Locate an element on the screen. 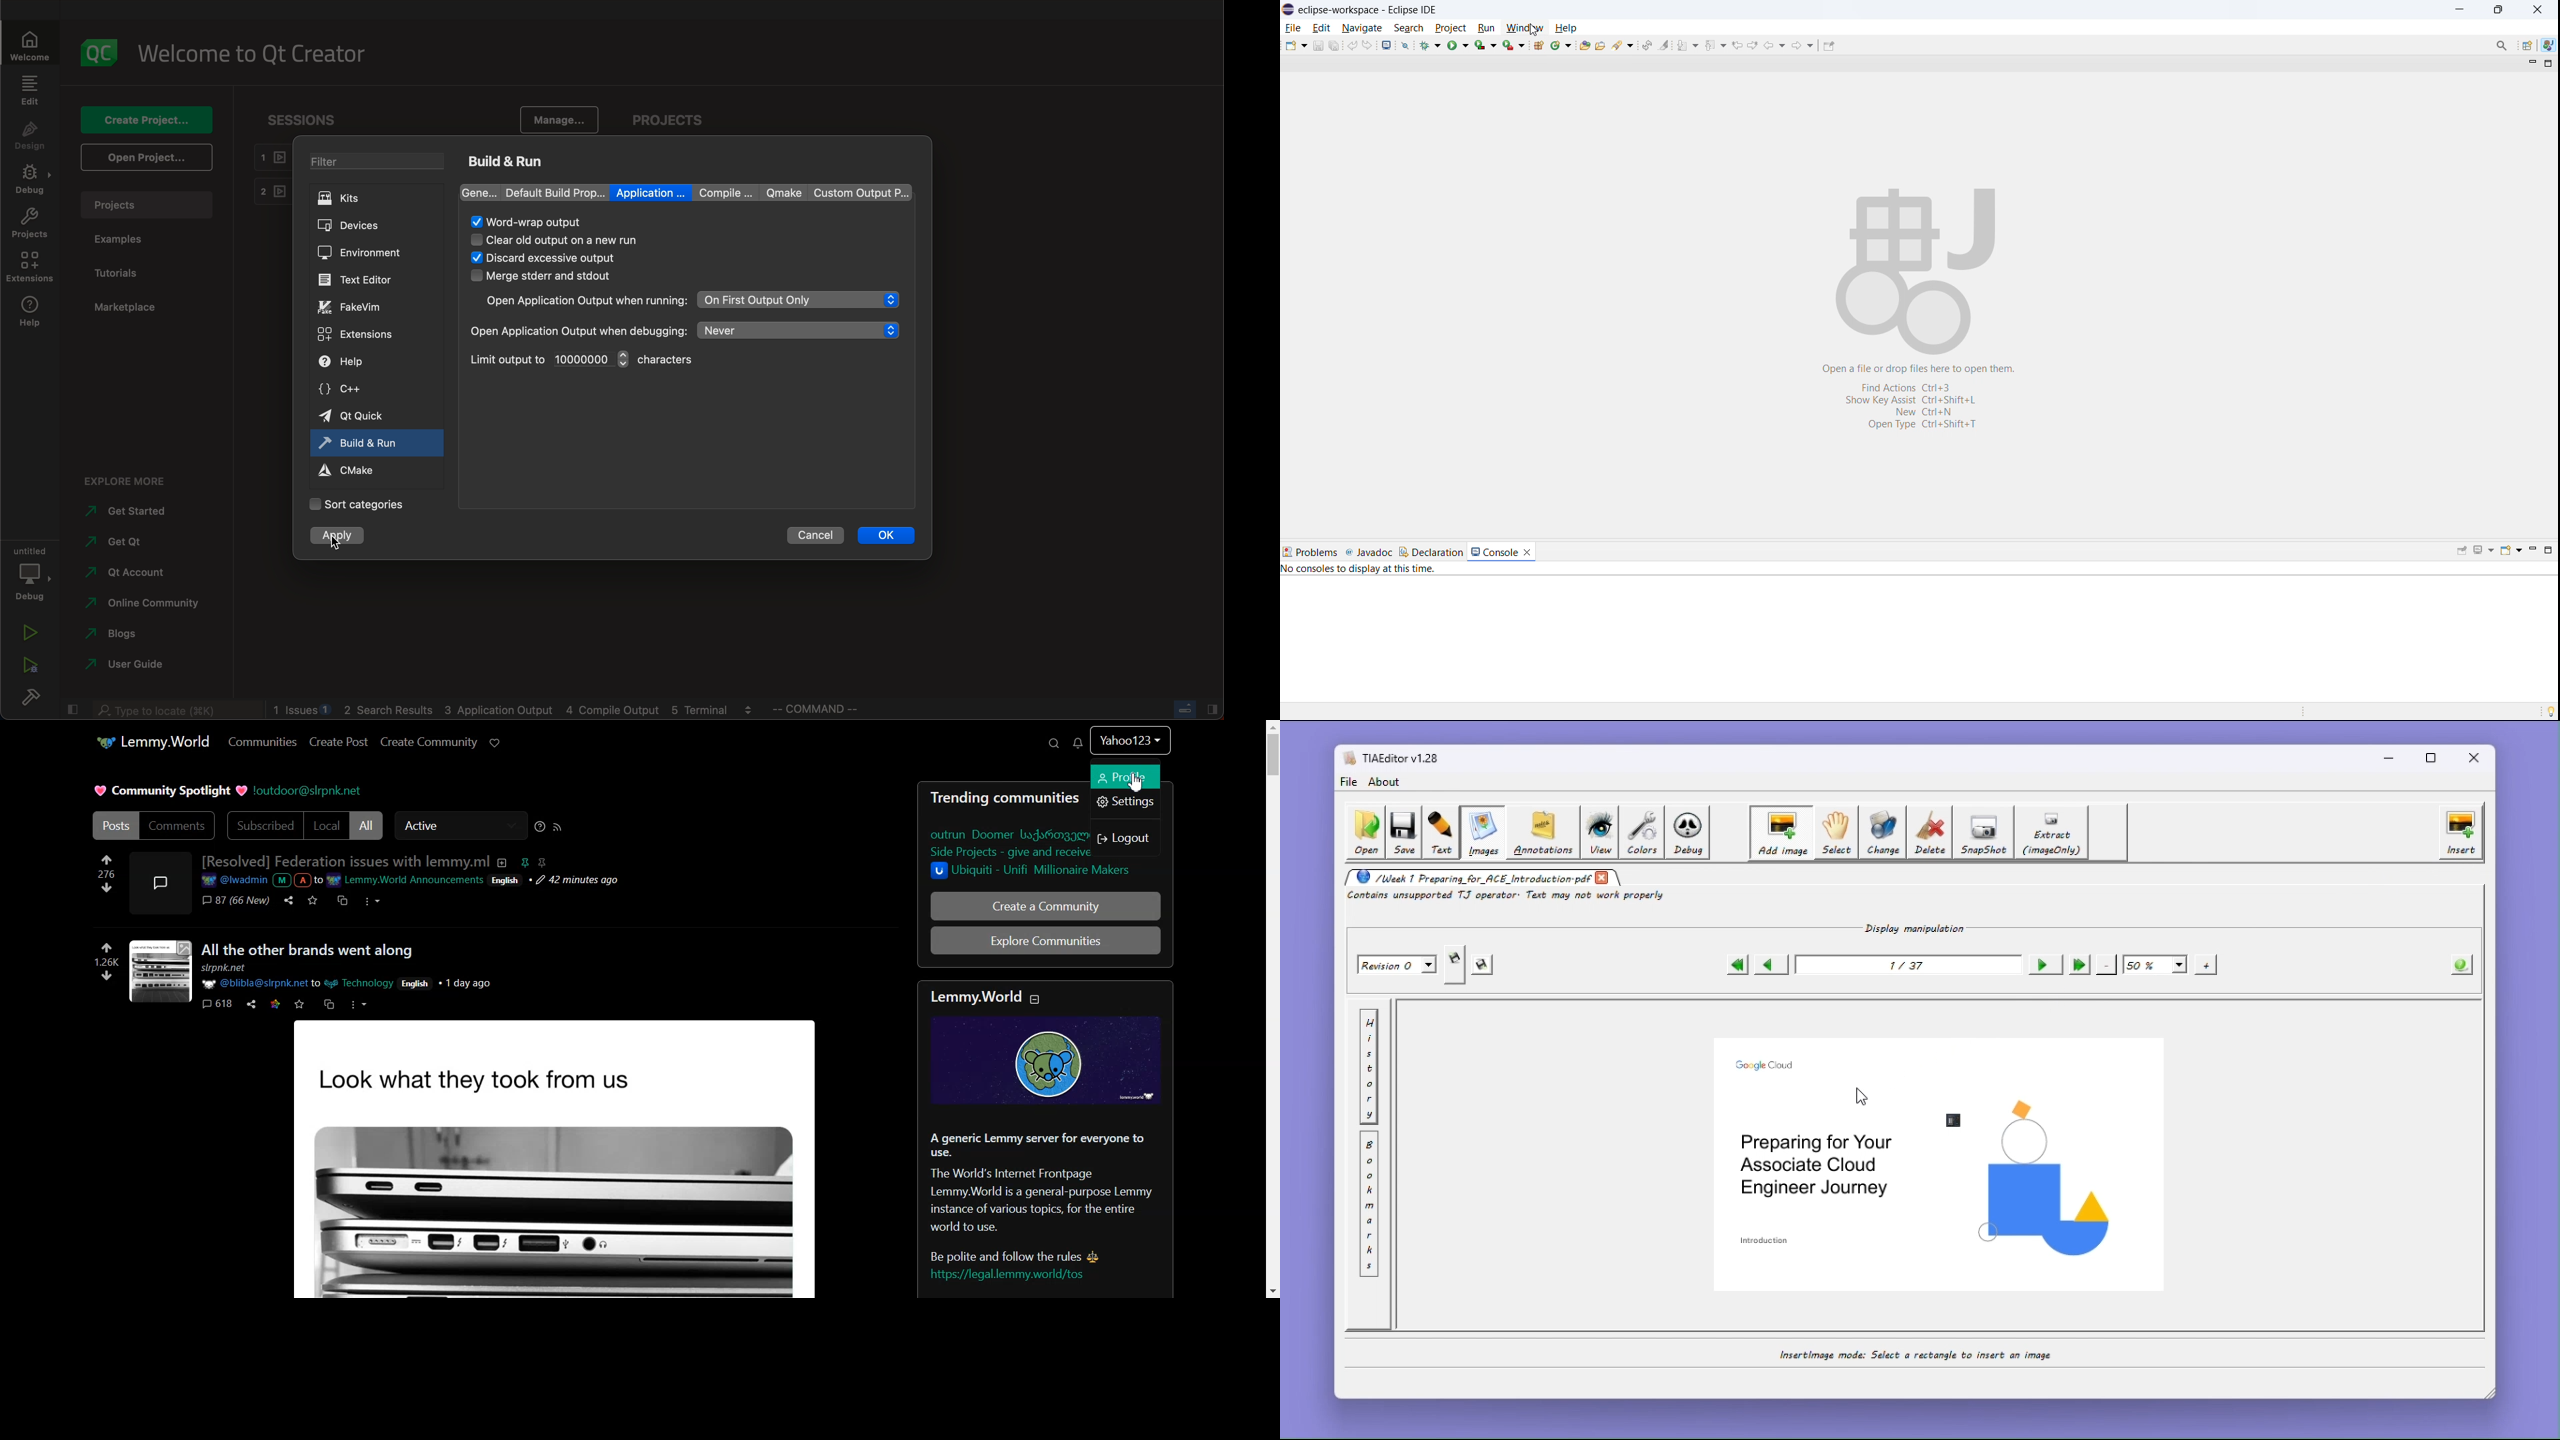   is located at coordinates (161, 971).